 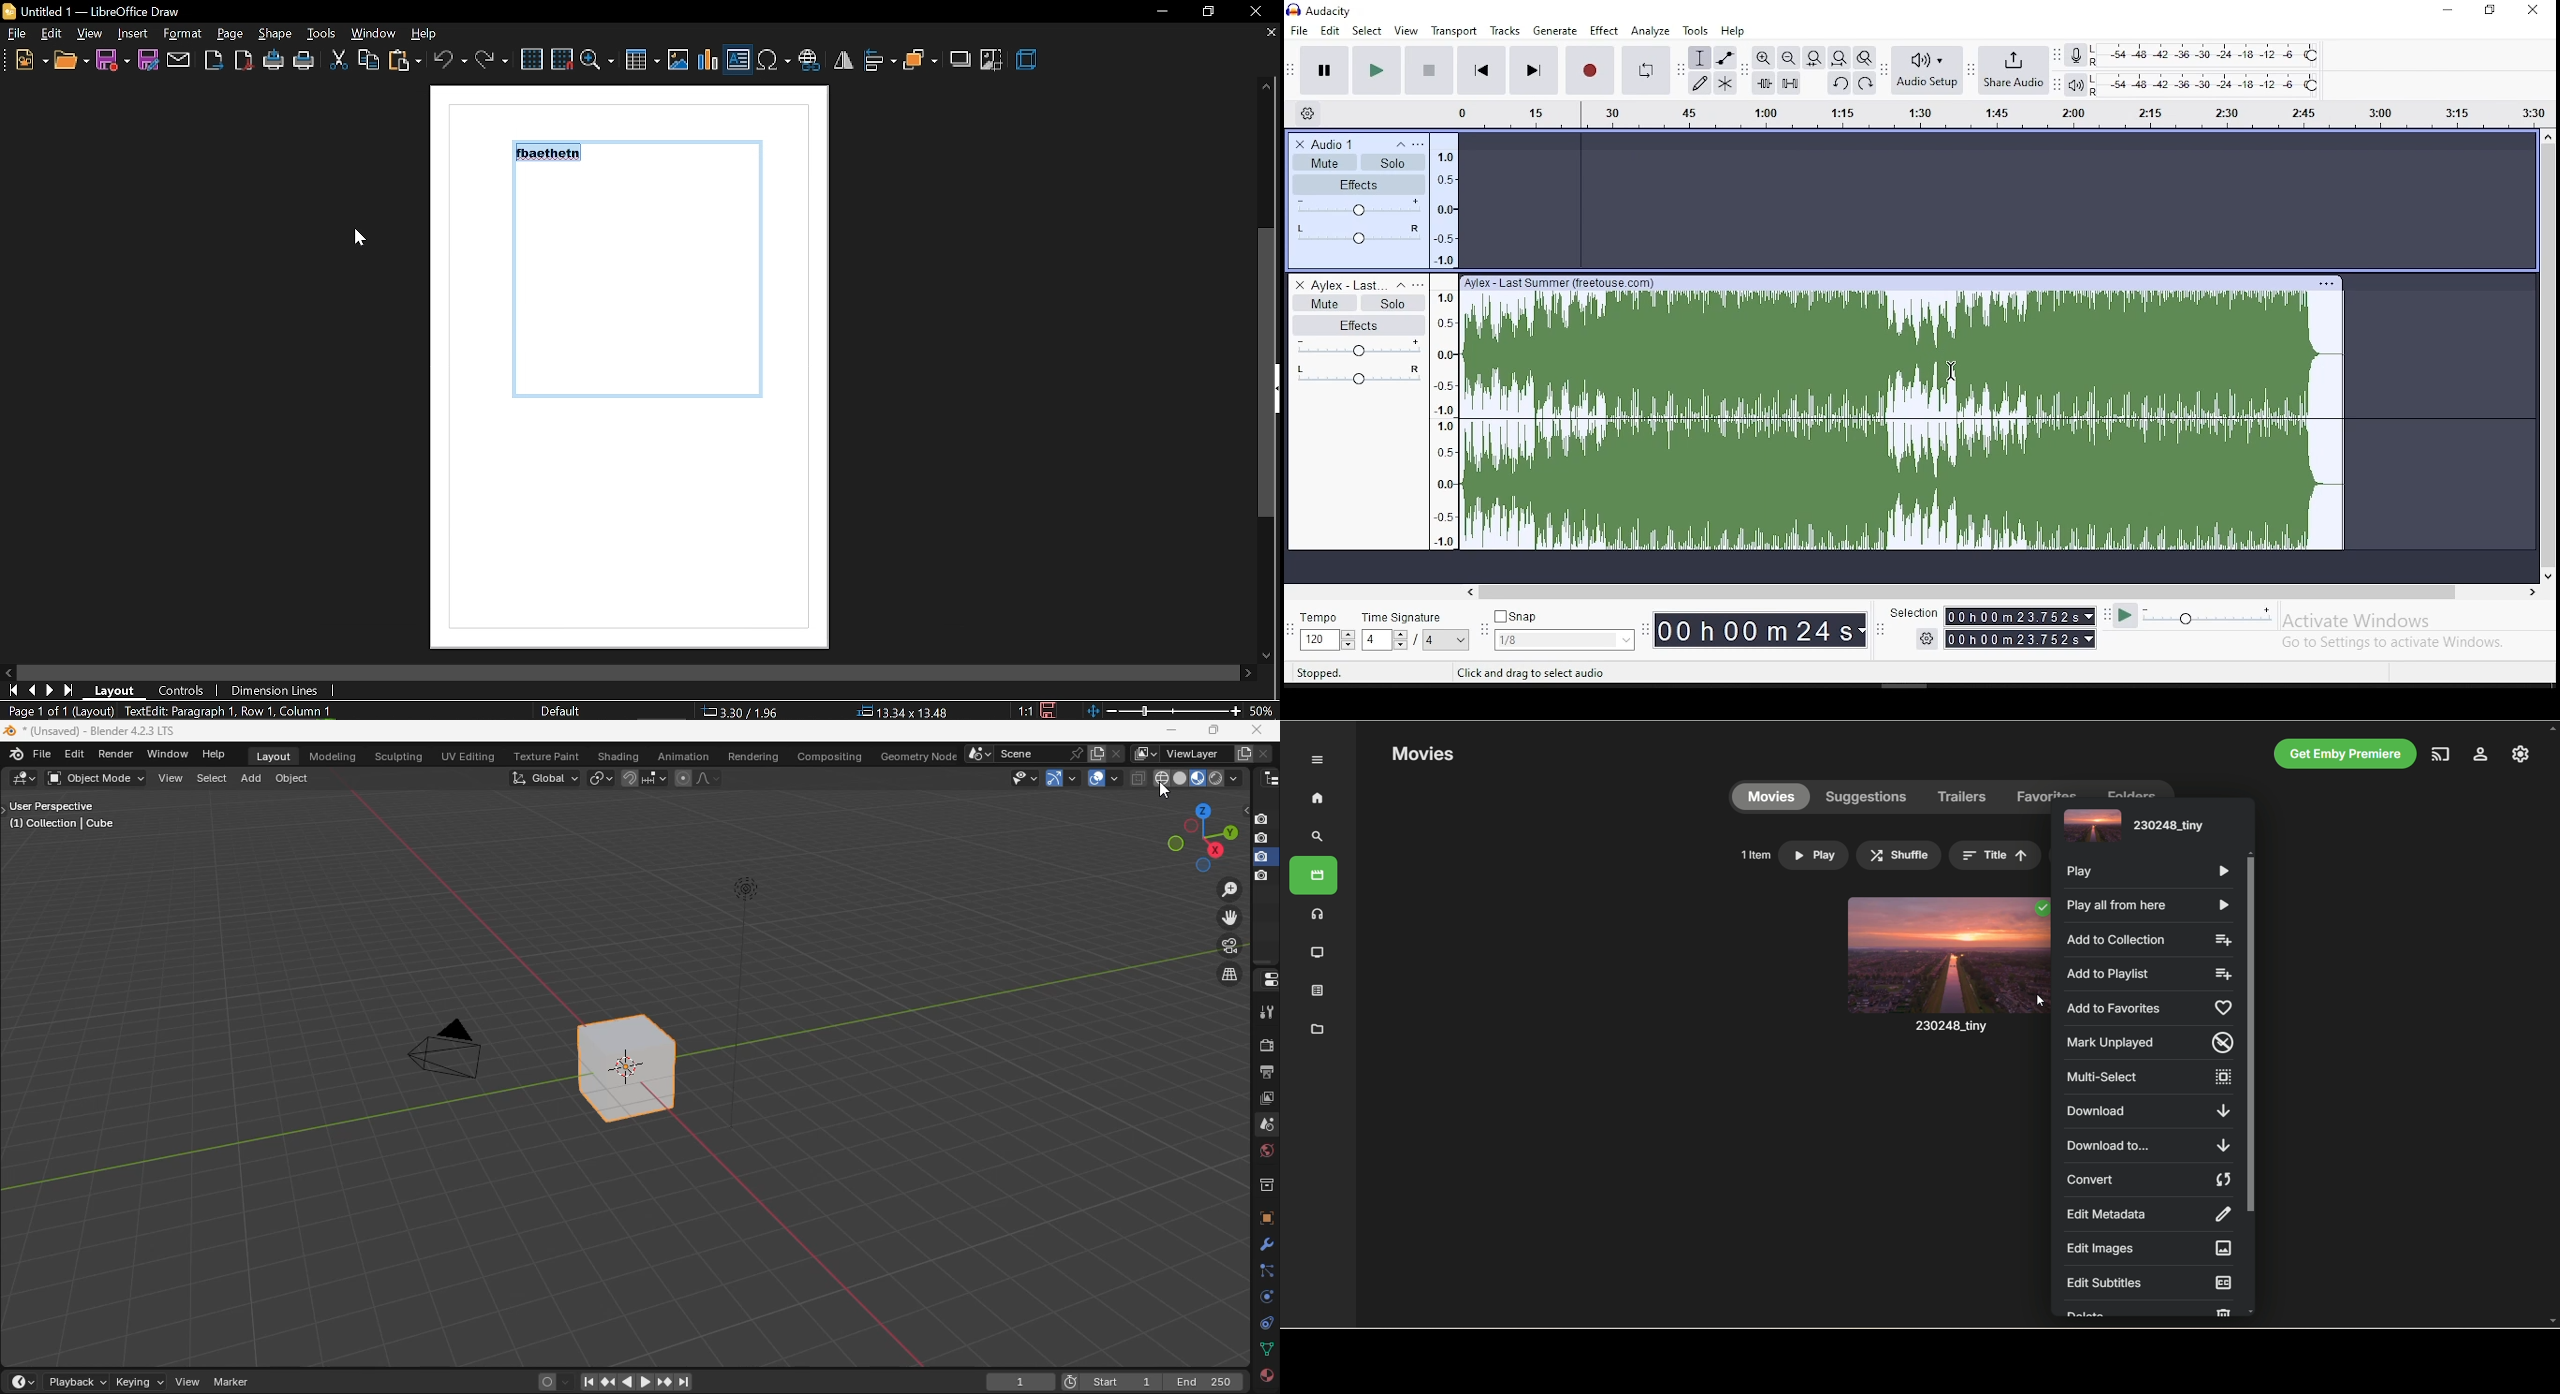 I want to click on dimension lines, so click(x=273, y=692).